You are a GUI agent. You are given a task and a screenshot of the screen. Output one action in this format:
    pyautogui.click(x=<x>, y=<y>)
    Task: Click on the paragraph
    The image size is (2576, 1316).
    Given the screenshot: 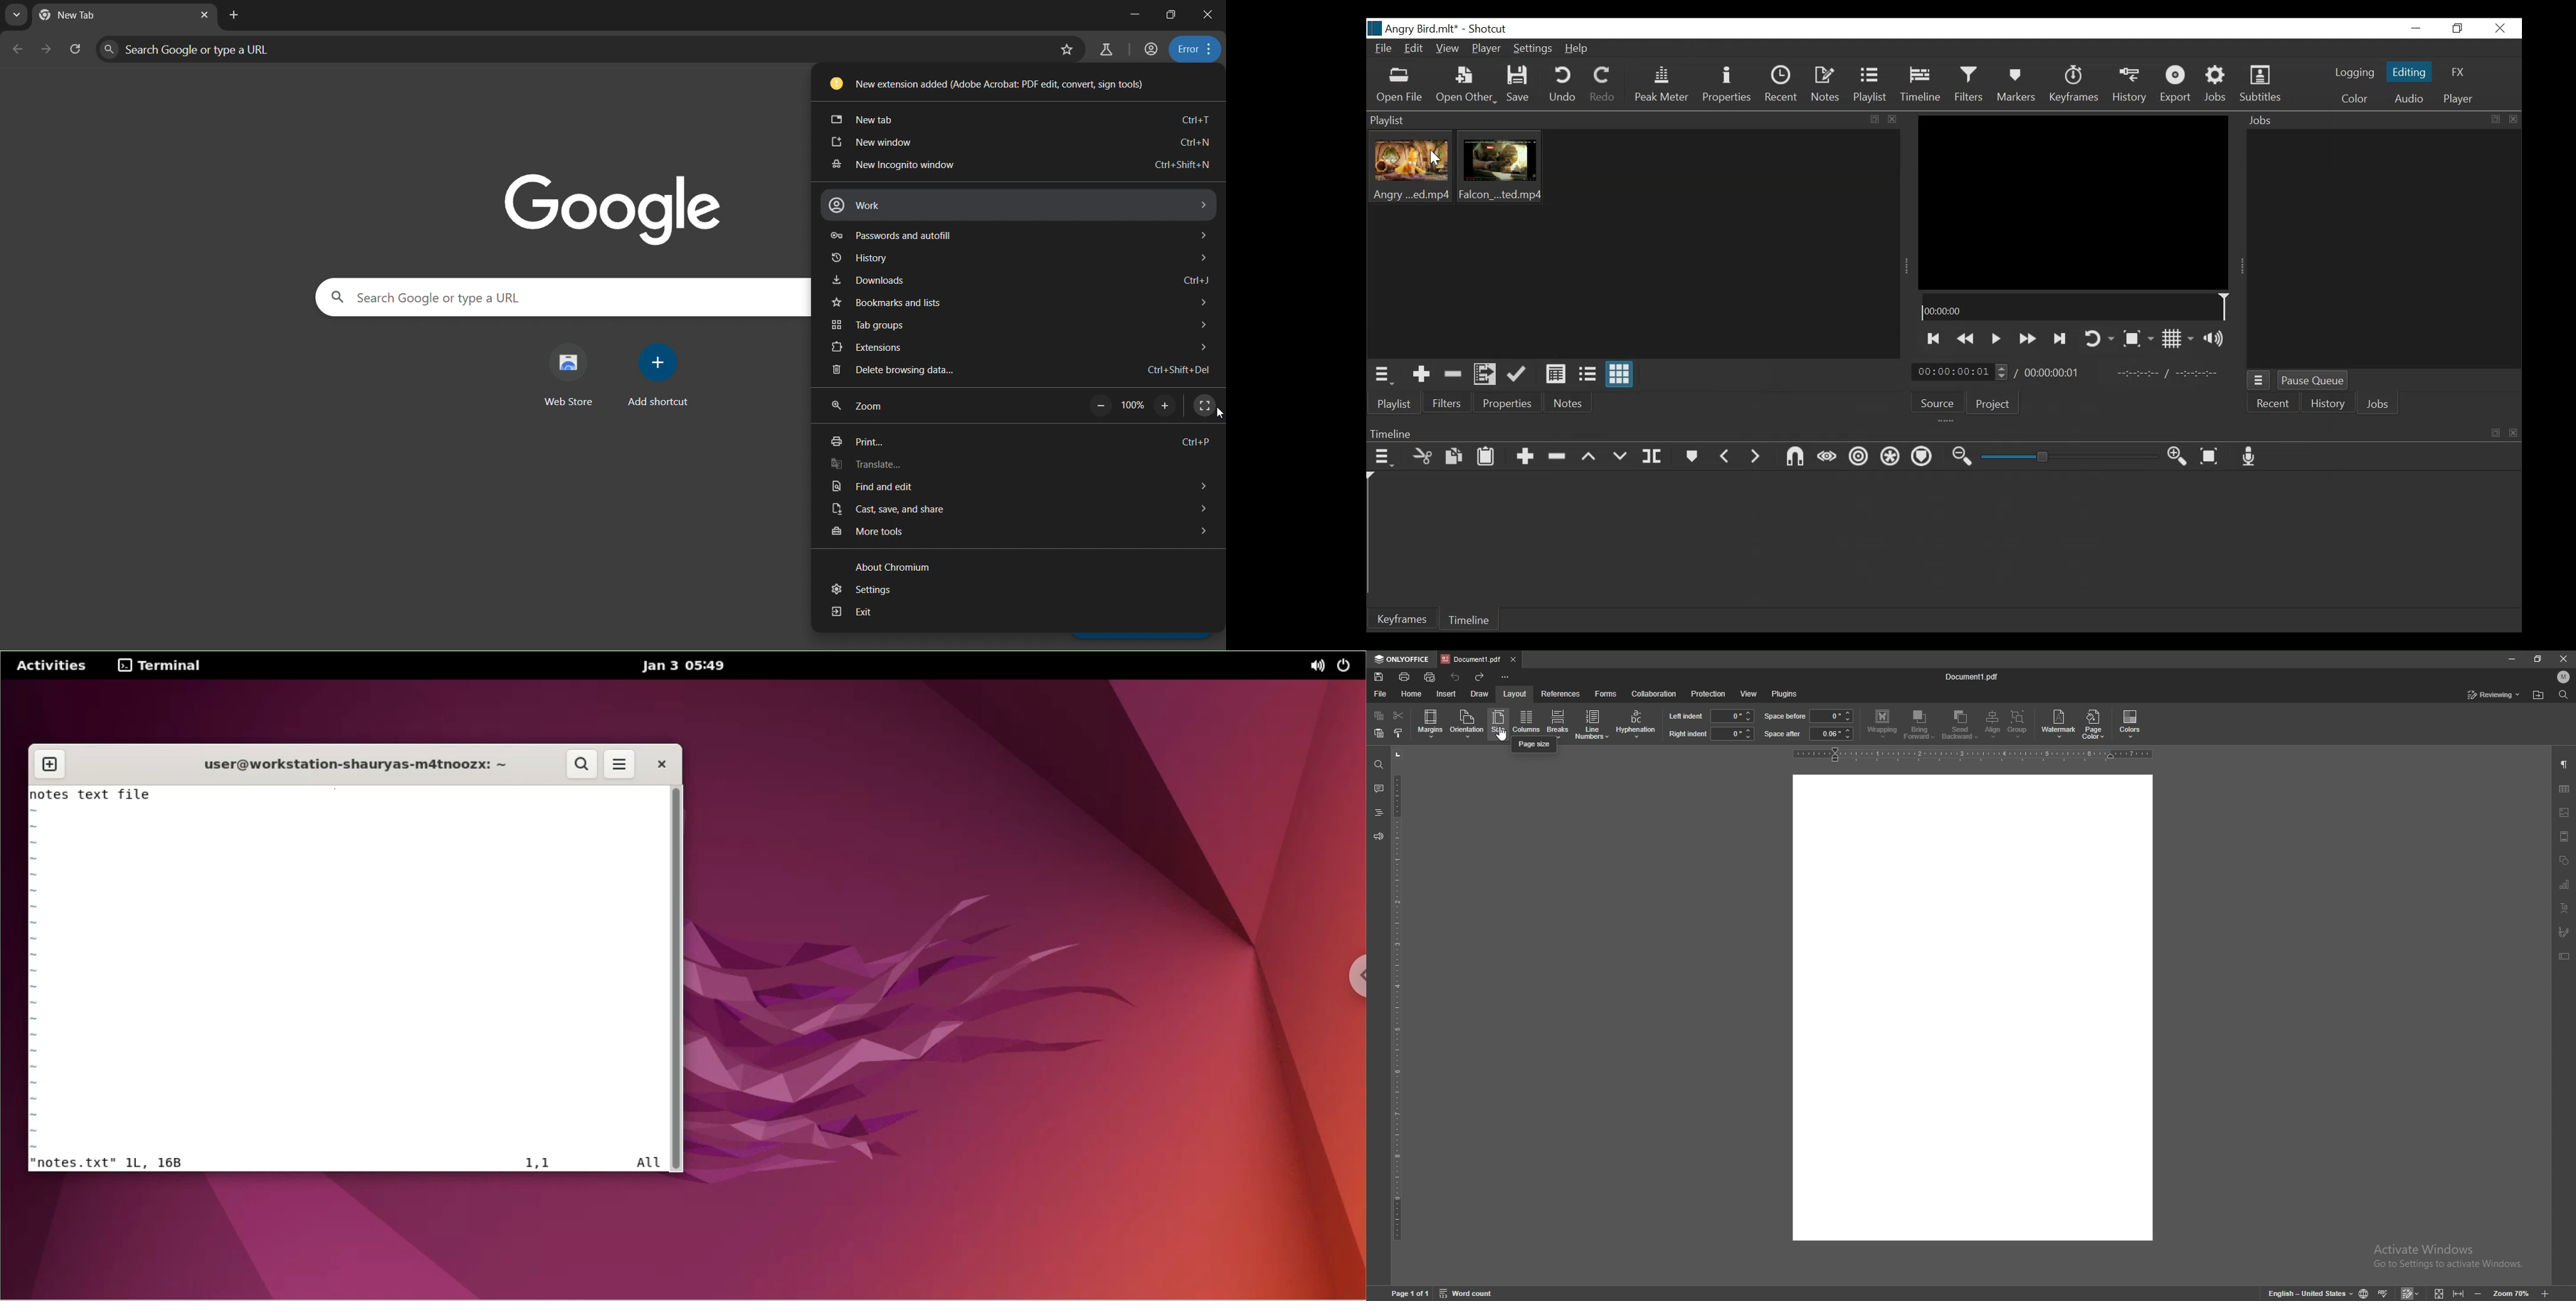 What is the action you would take?
    pyautogui.click(x=2564, y=765)
    